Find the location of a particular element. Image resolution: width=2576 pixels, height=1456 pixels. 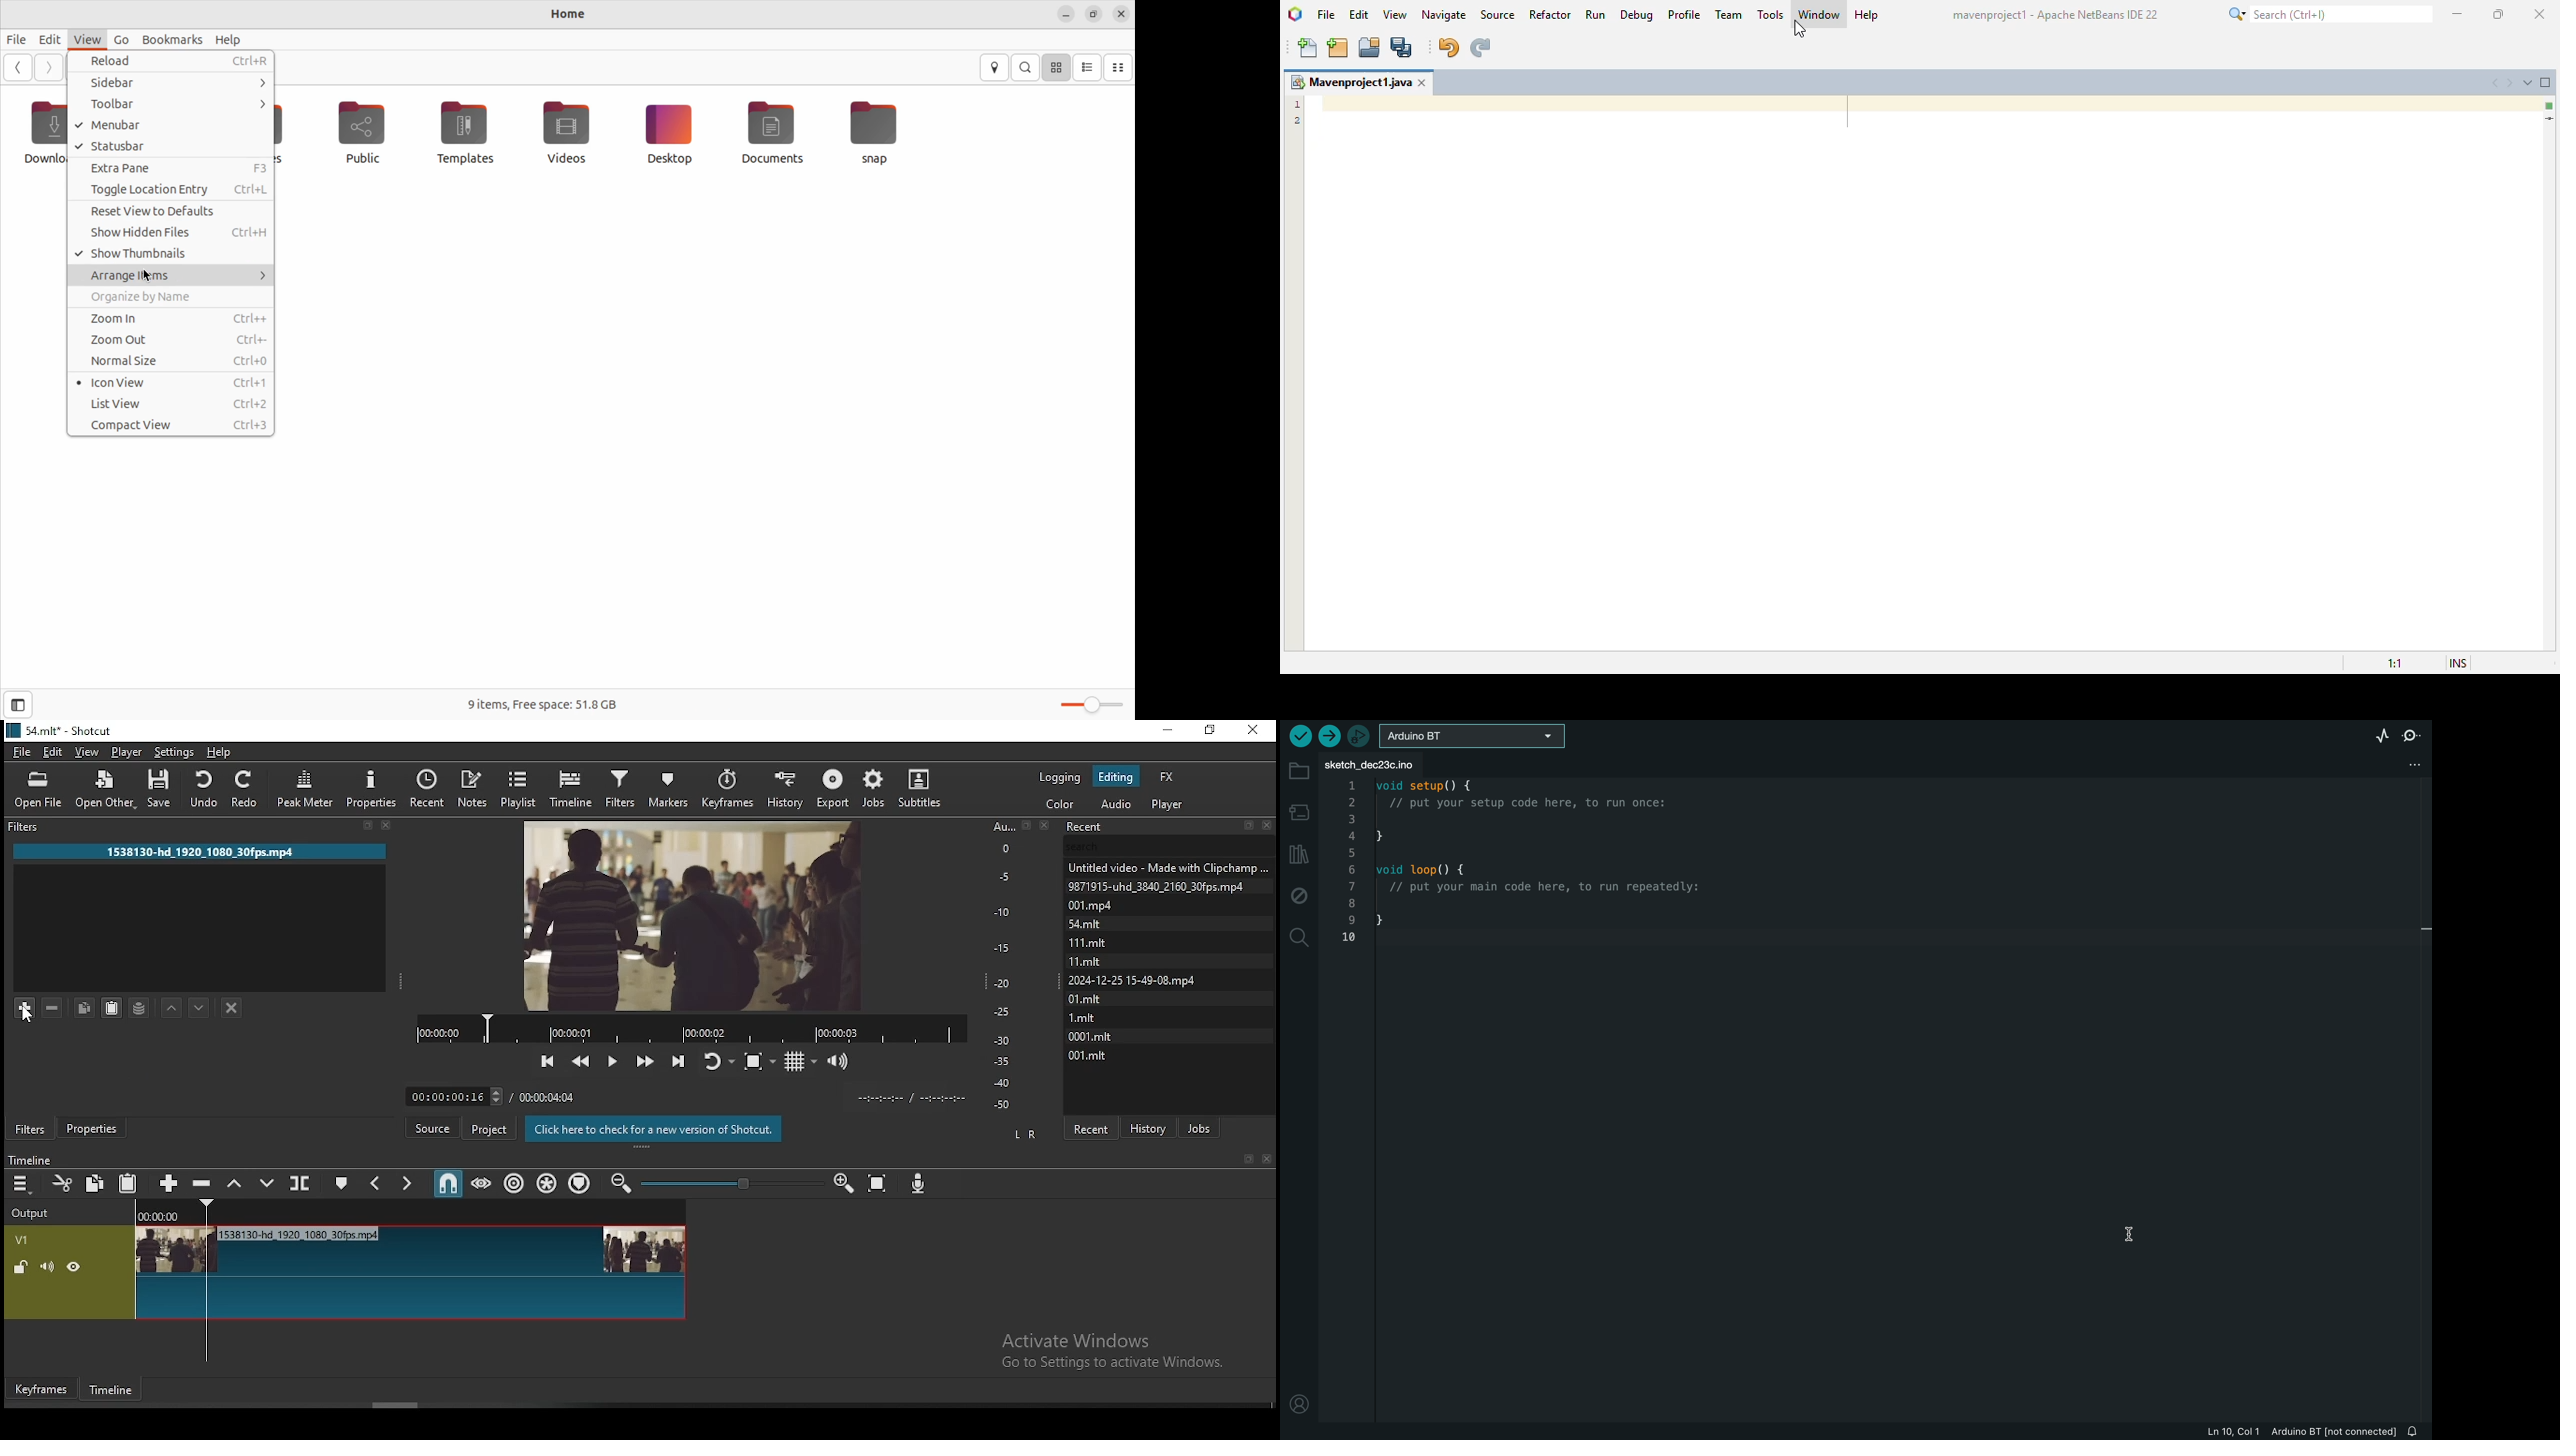

snap is located at coordinates (443, 1184).